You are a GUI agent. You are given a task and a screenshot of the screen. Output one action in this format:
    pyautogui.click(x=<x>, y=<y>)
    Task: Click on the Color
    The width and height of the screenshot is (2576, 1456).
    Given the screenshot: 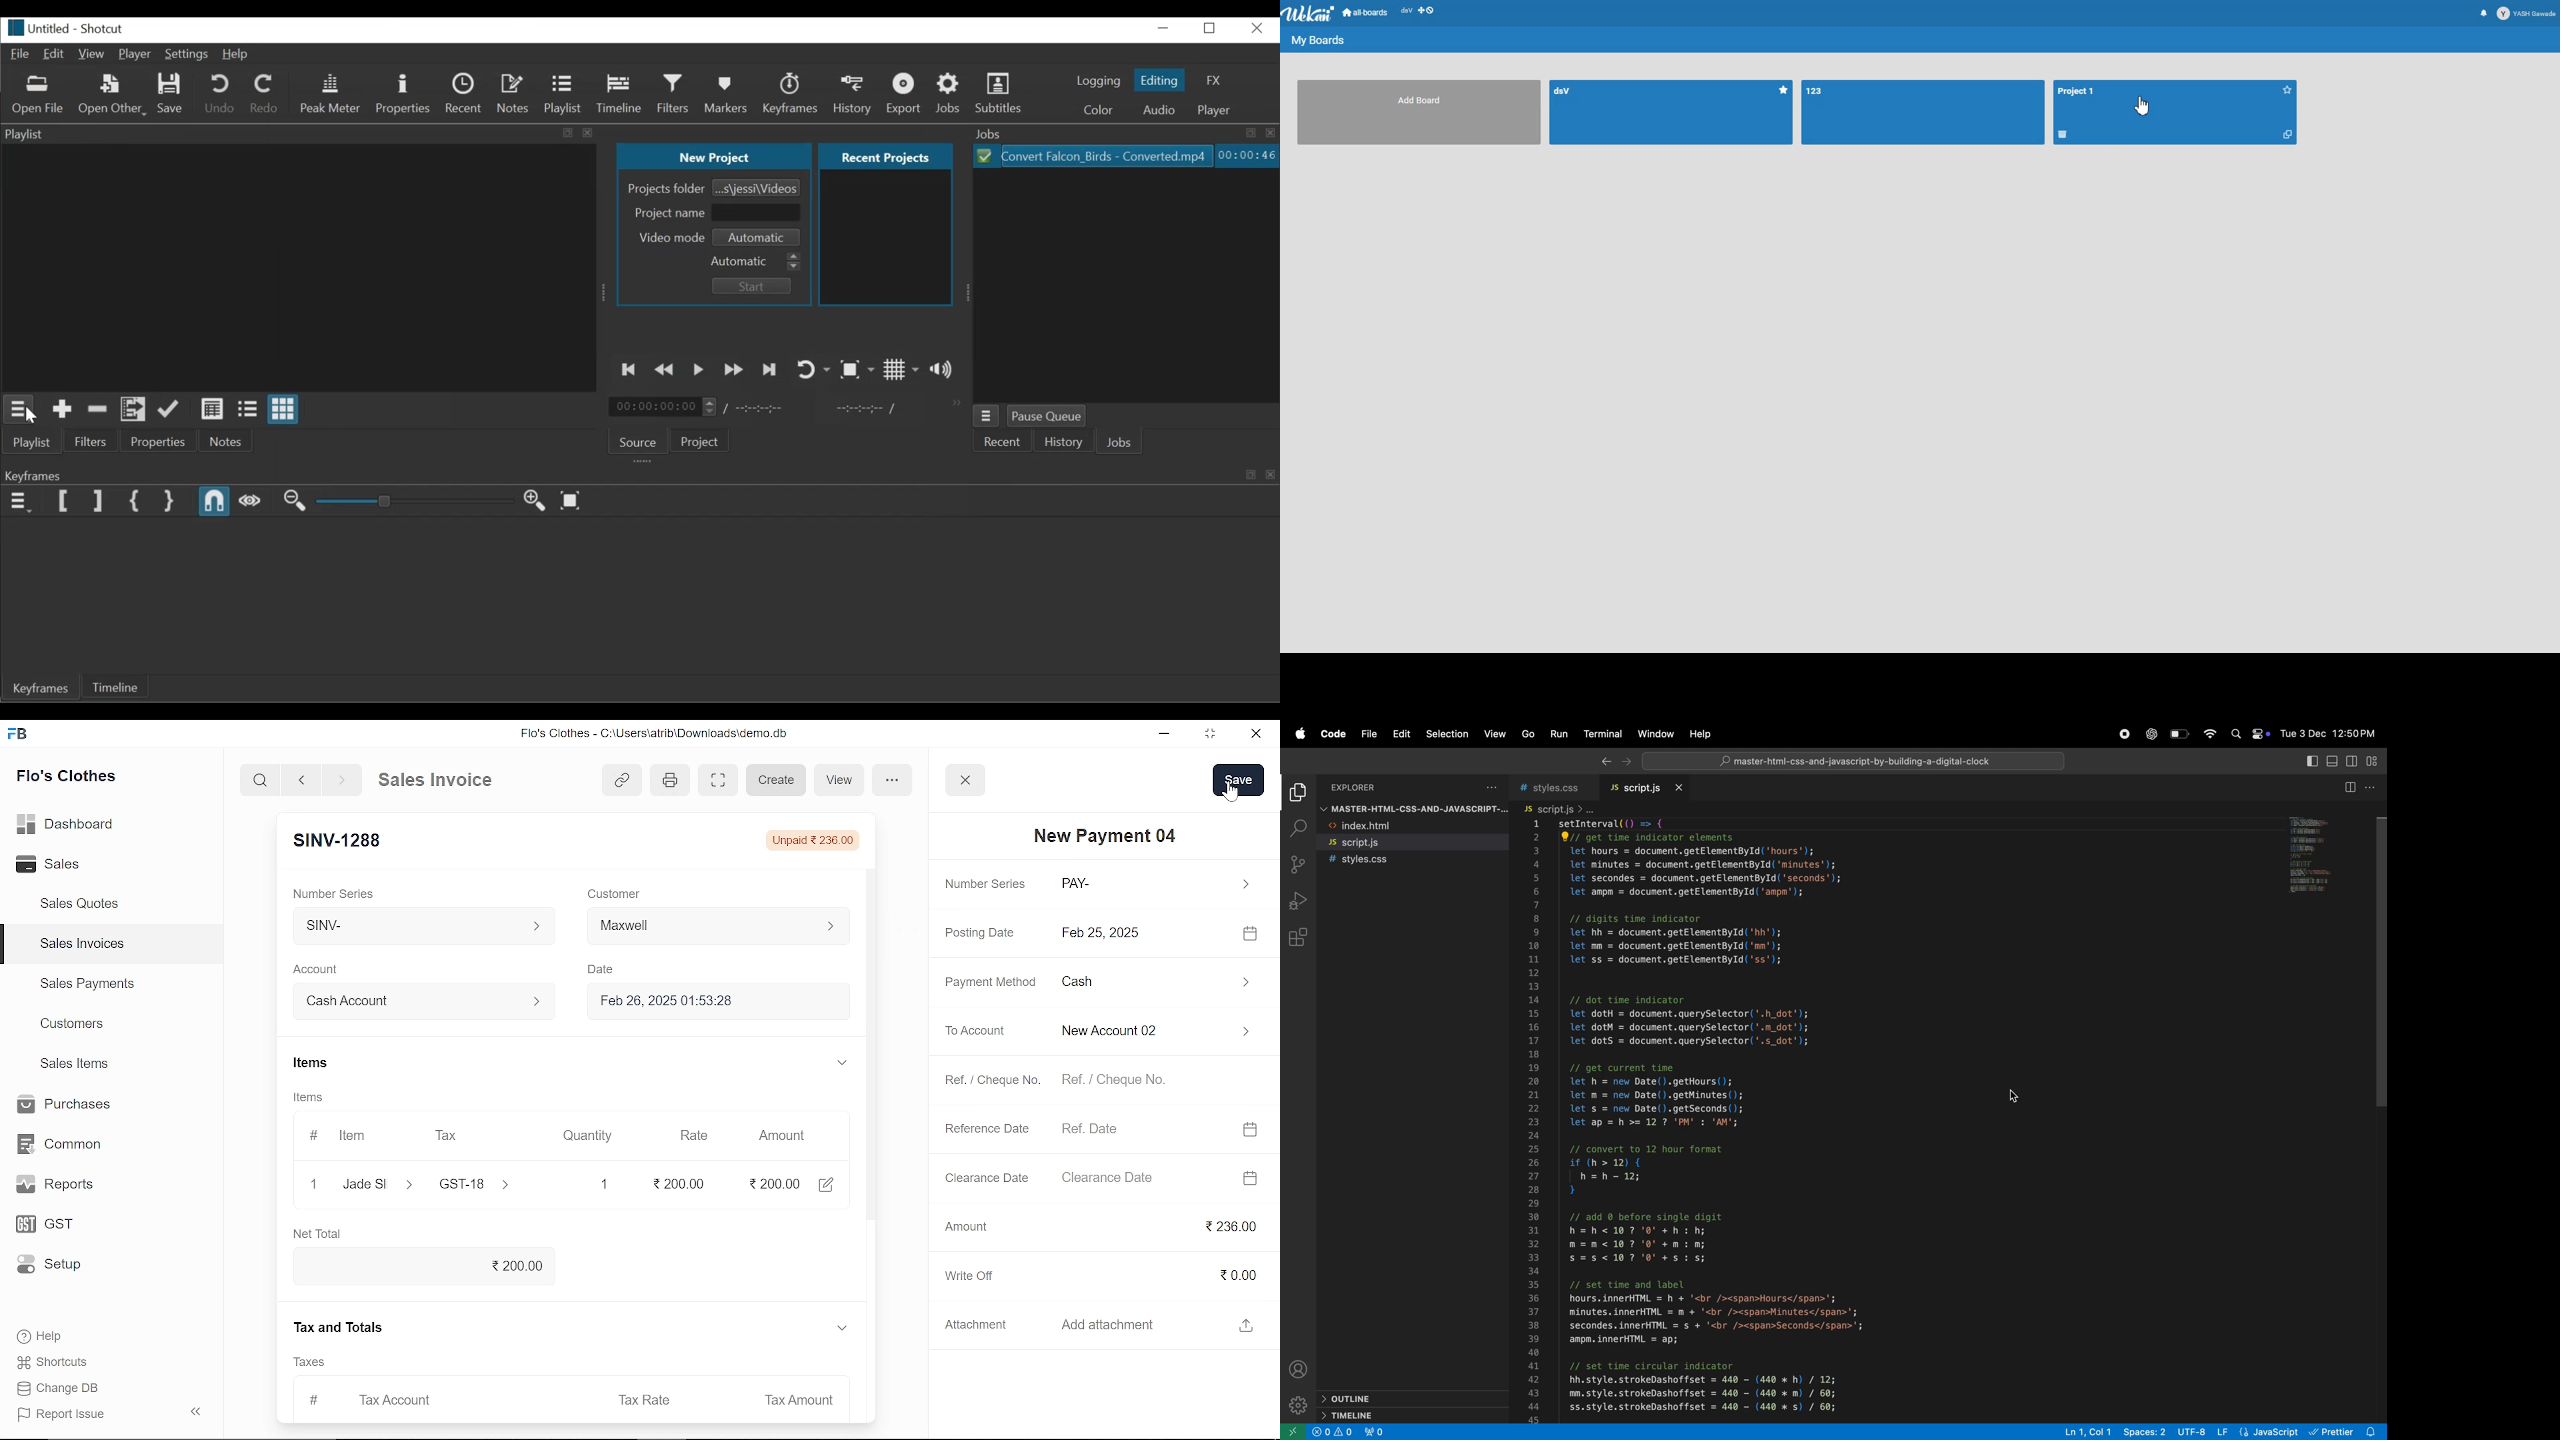 What is the action you would take?
    pyautogui.click(x=1102, y=111)
    